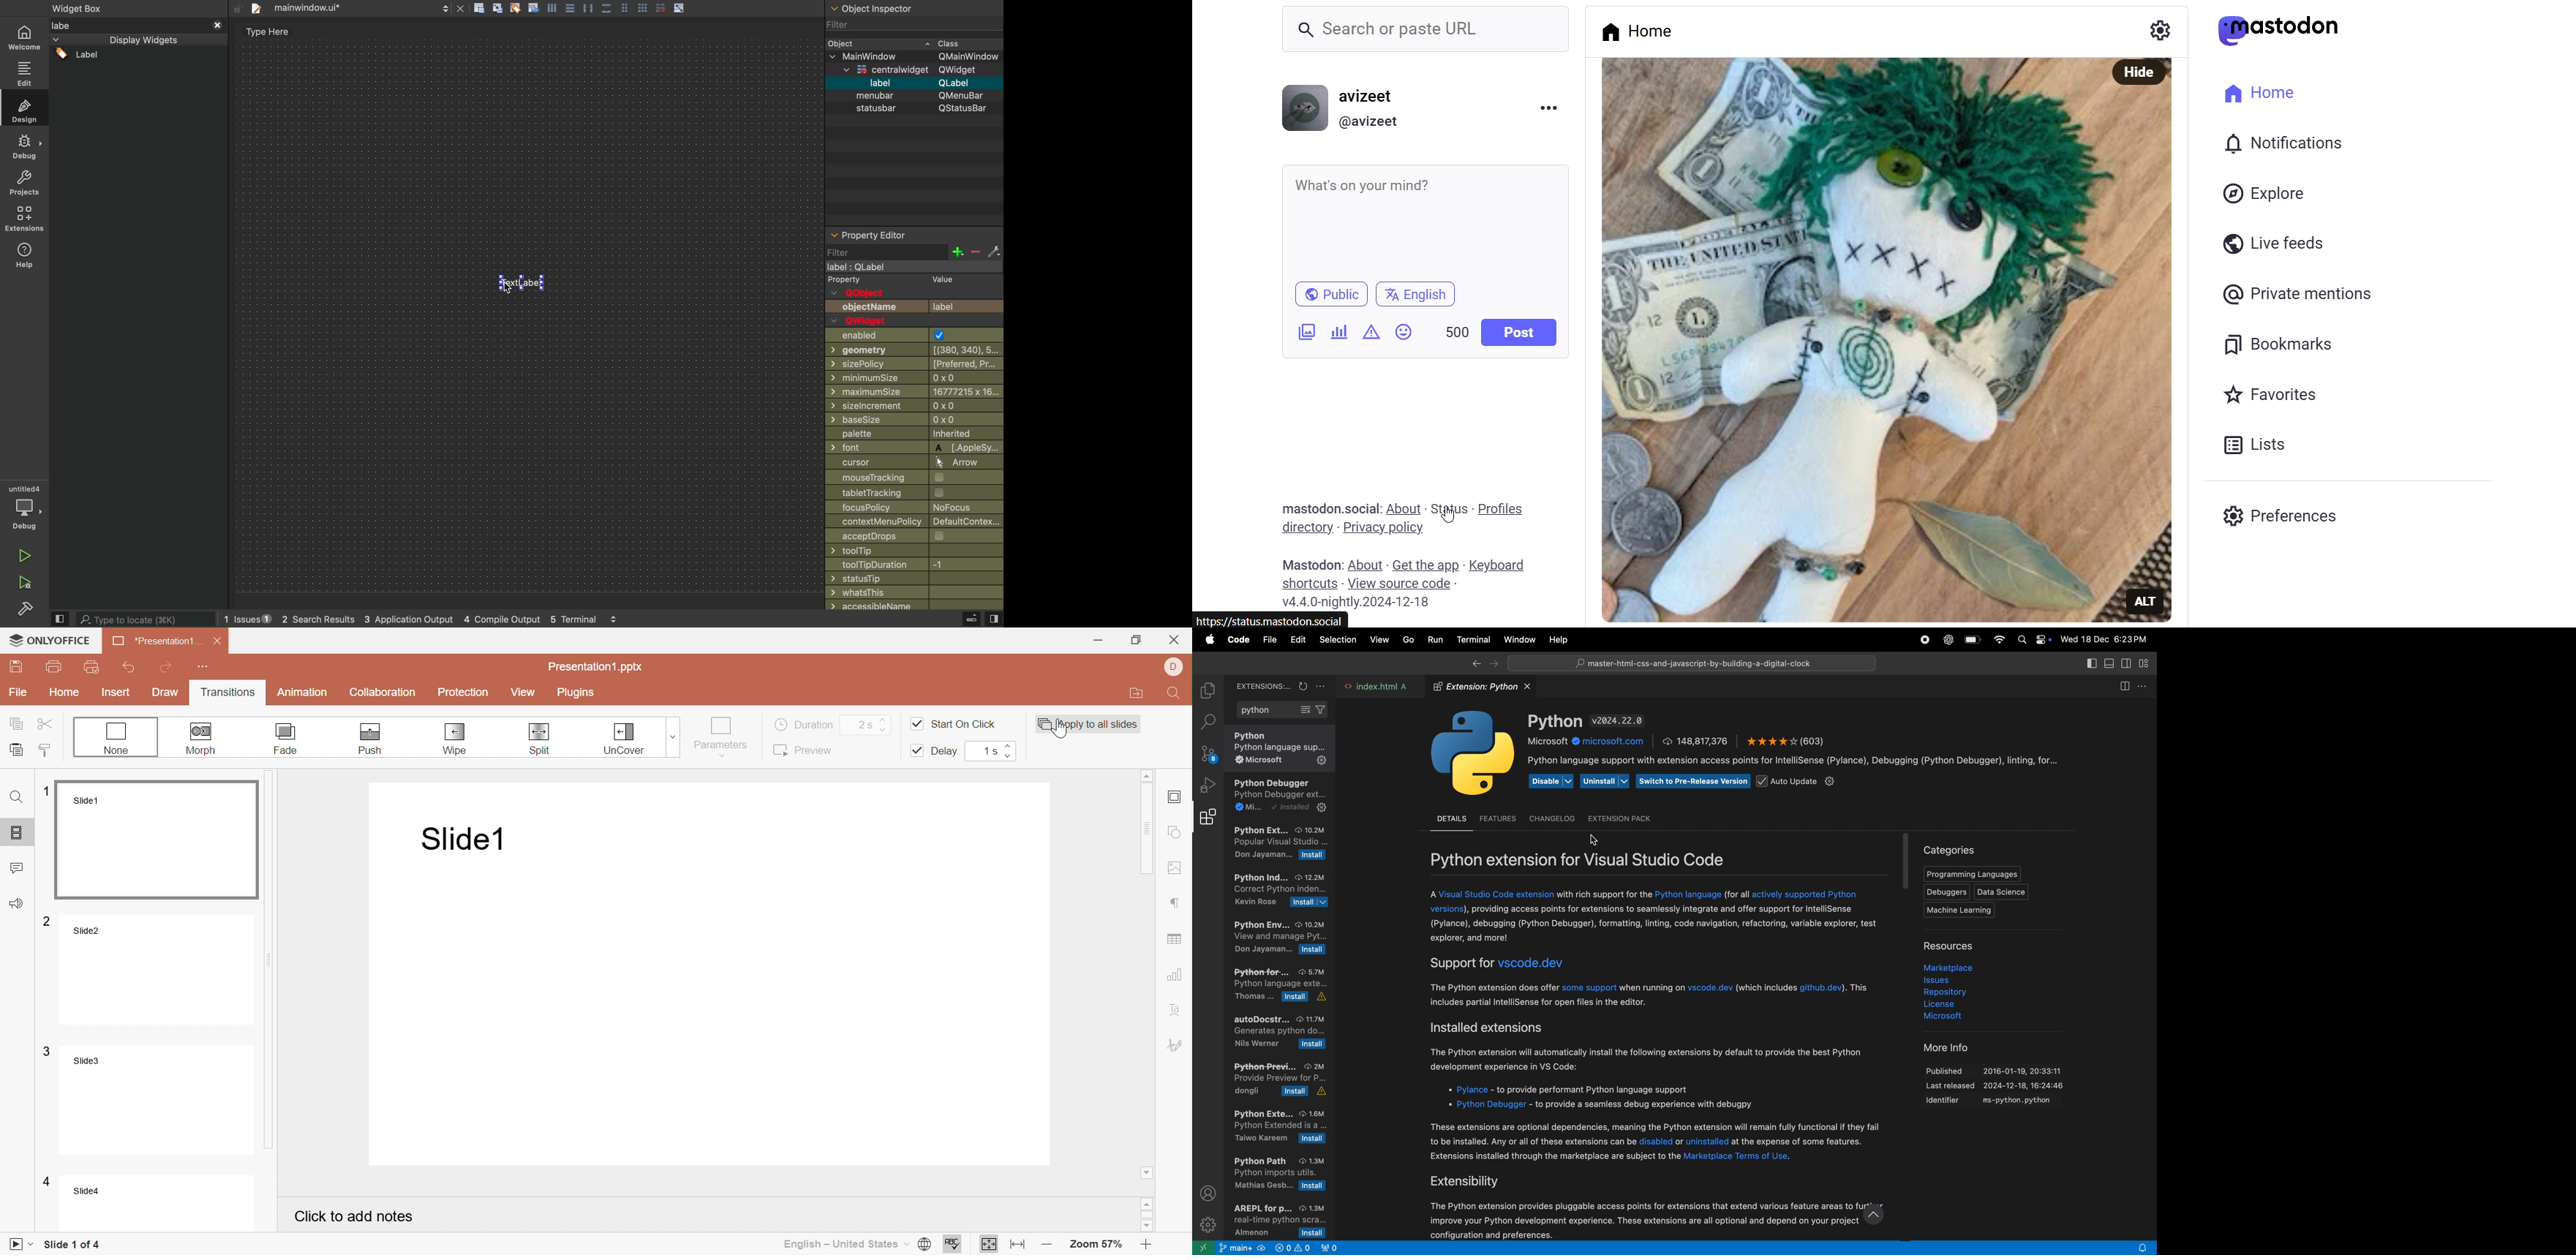 The height and width of the screenshot is (1260, 2576). I want to click on 1, so click(47, 789).